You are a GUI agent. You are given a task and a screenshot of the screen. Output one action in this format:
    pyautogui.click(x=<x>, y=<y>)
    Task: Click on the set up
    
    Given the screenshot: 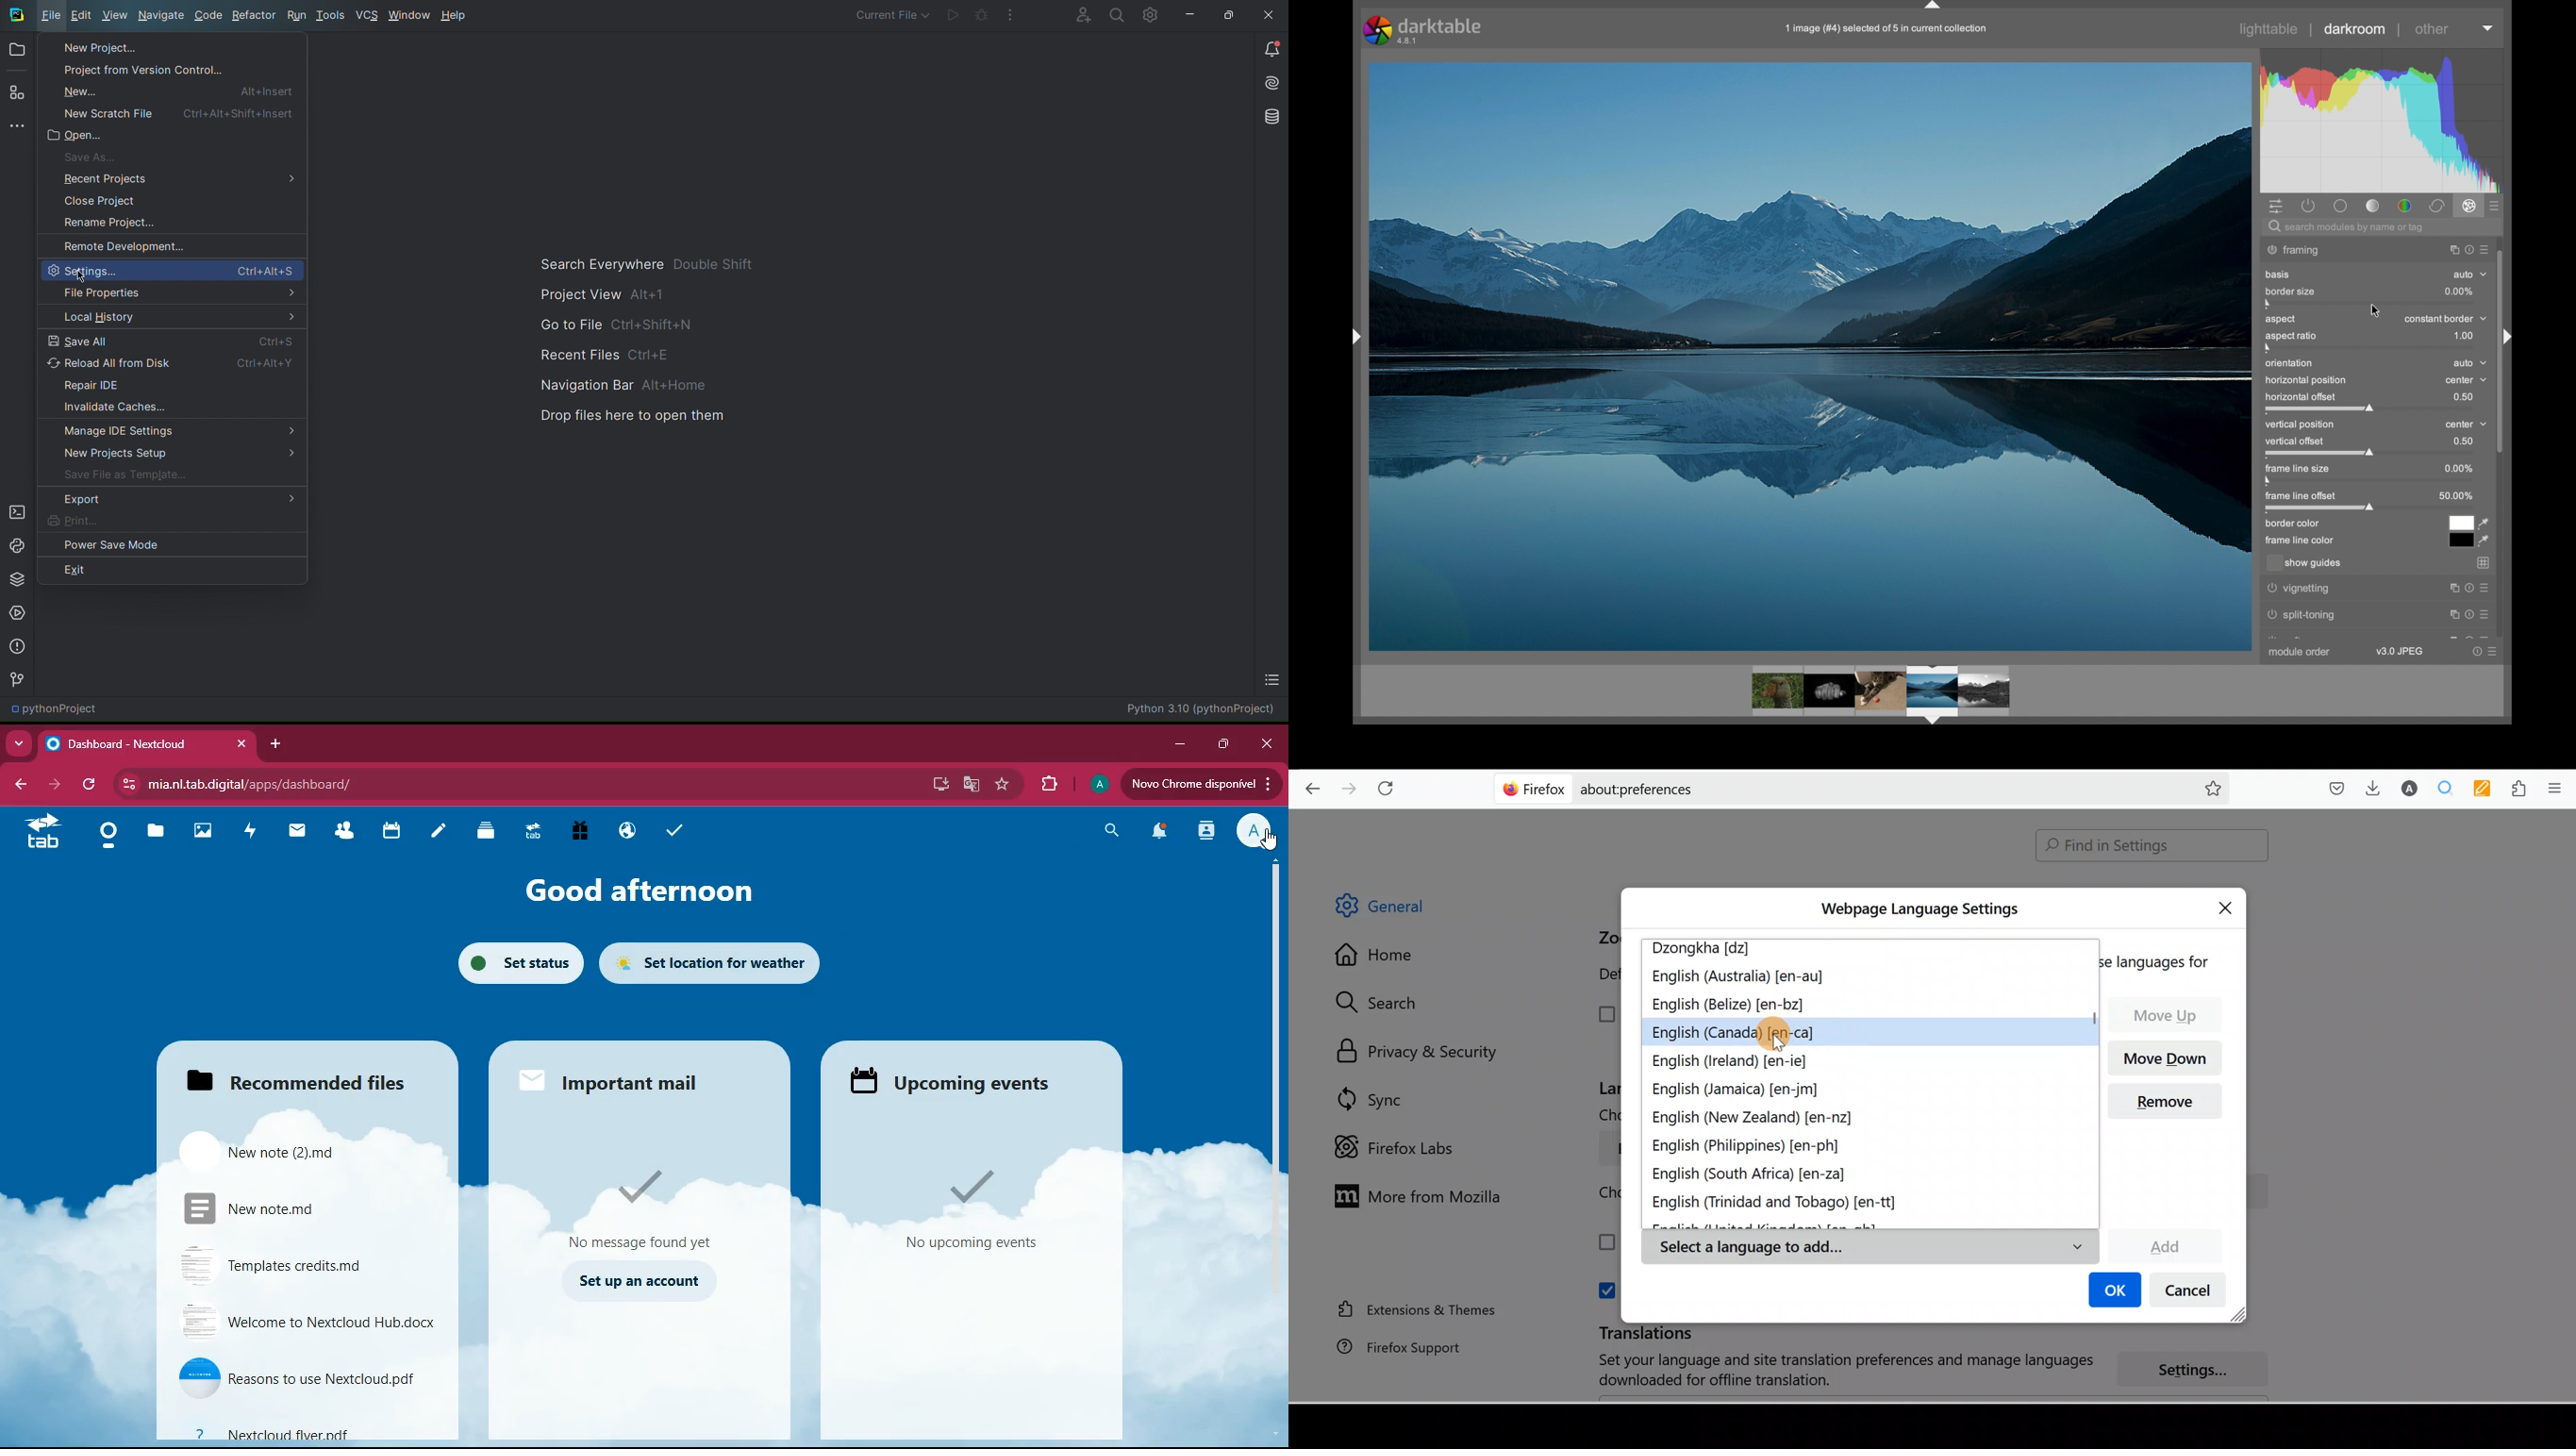 What is the action you would take?
    pyautogui.click(x=639, y=1284)
    